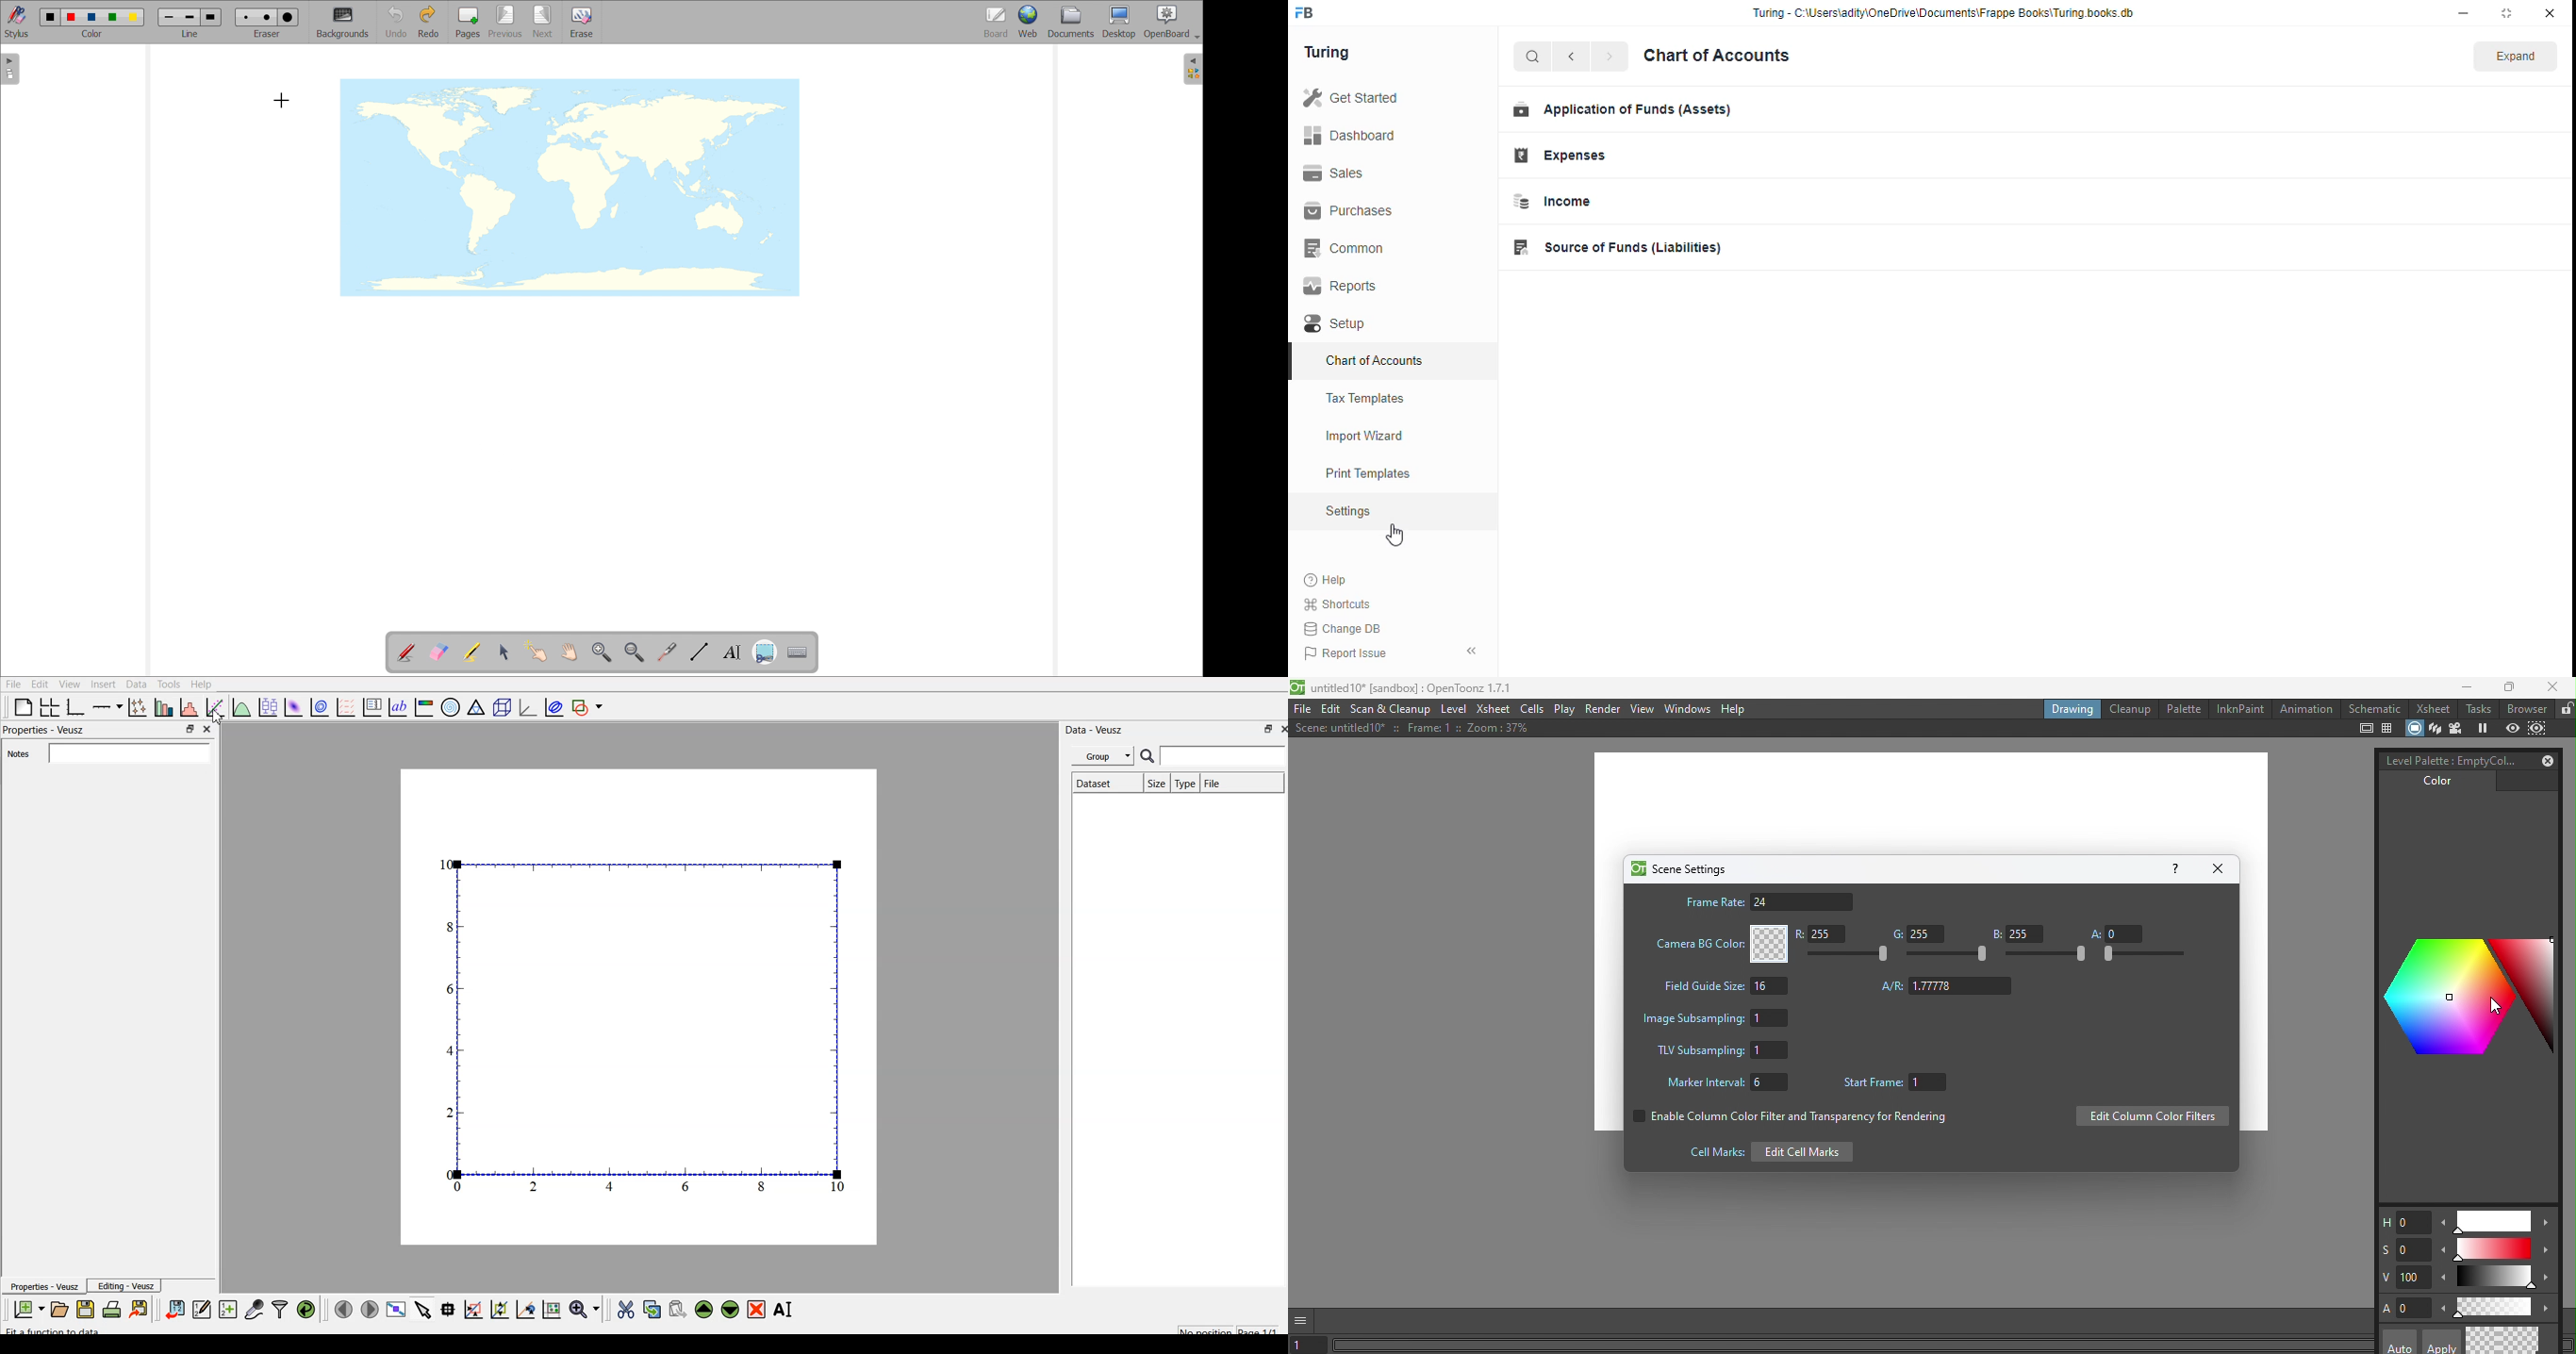  What do you see at coordinates (2553, 15) in the screenshot?
I see `close` at bounding box center [2553, 15].